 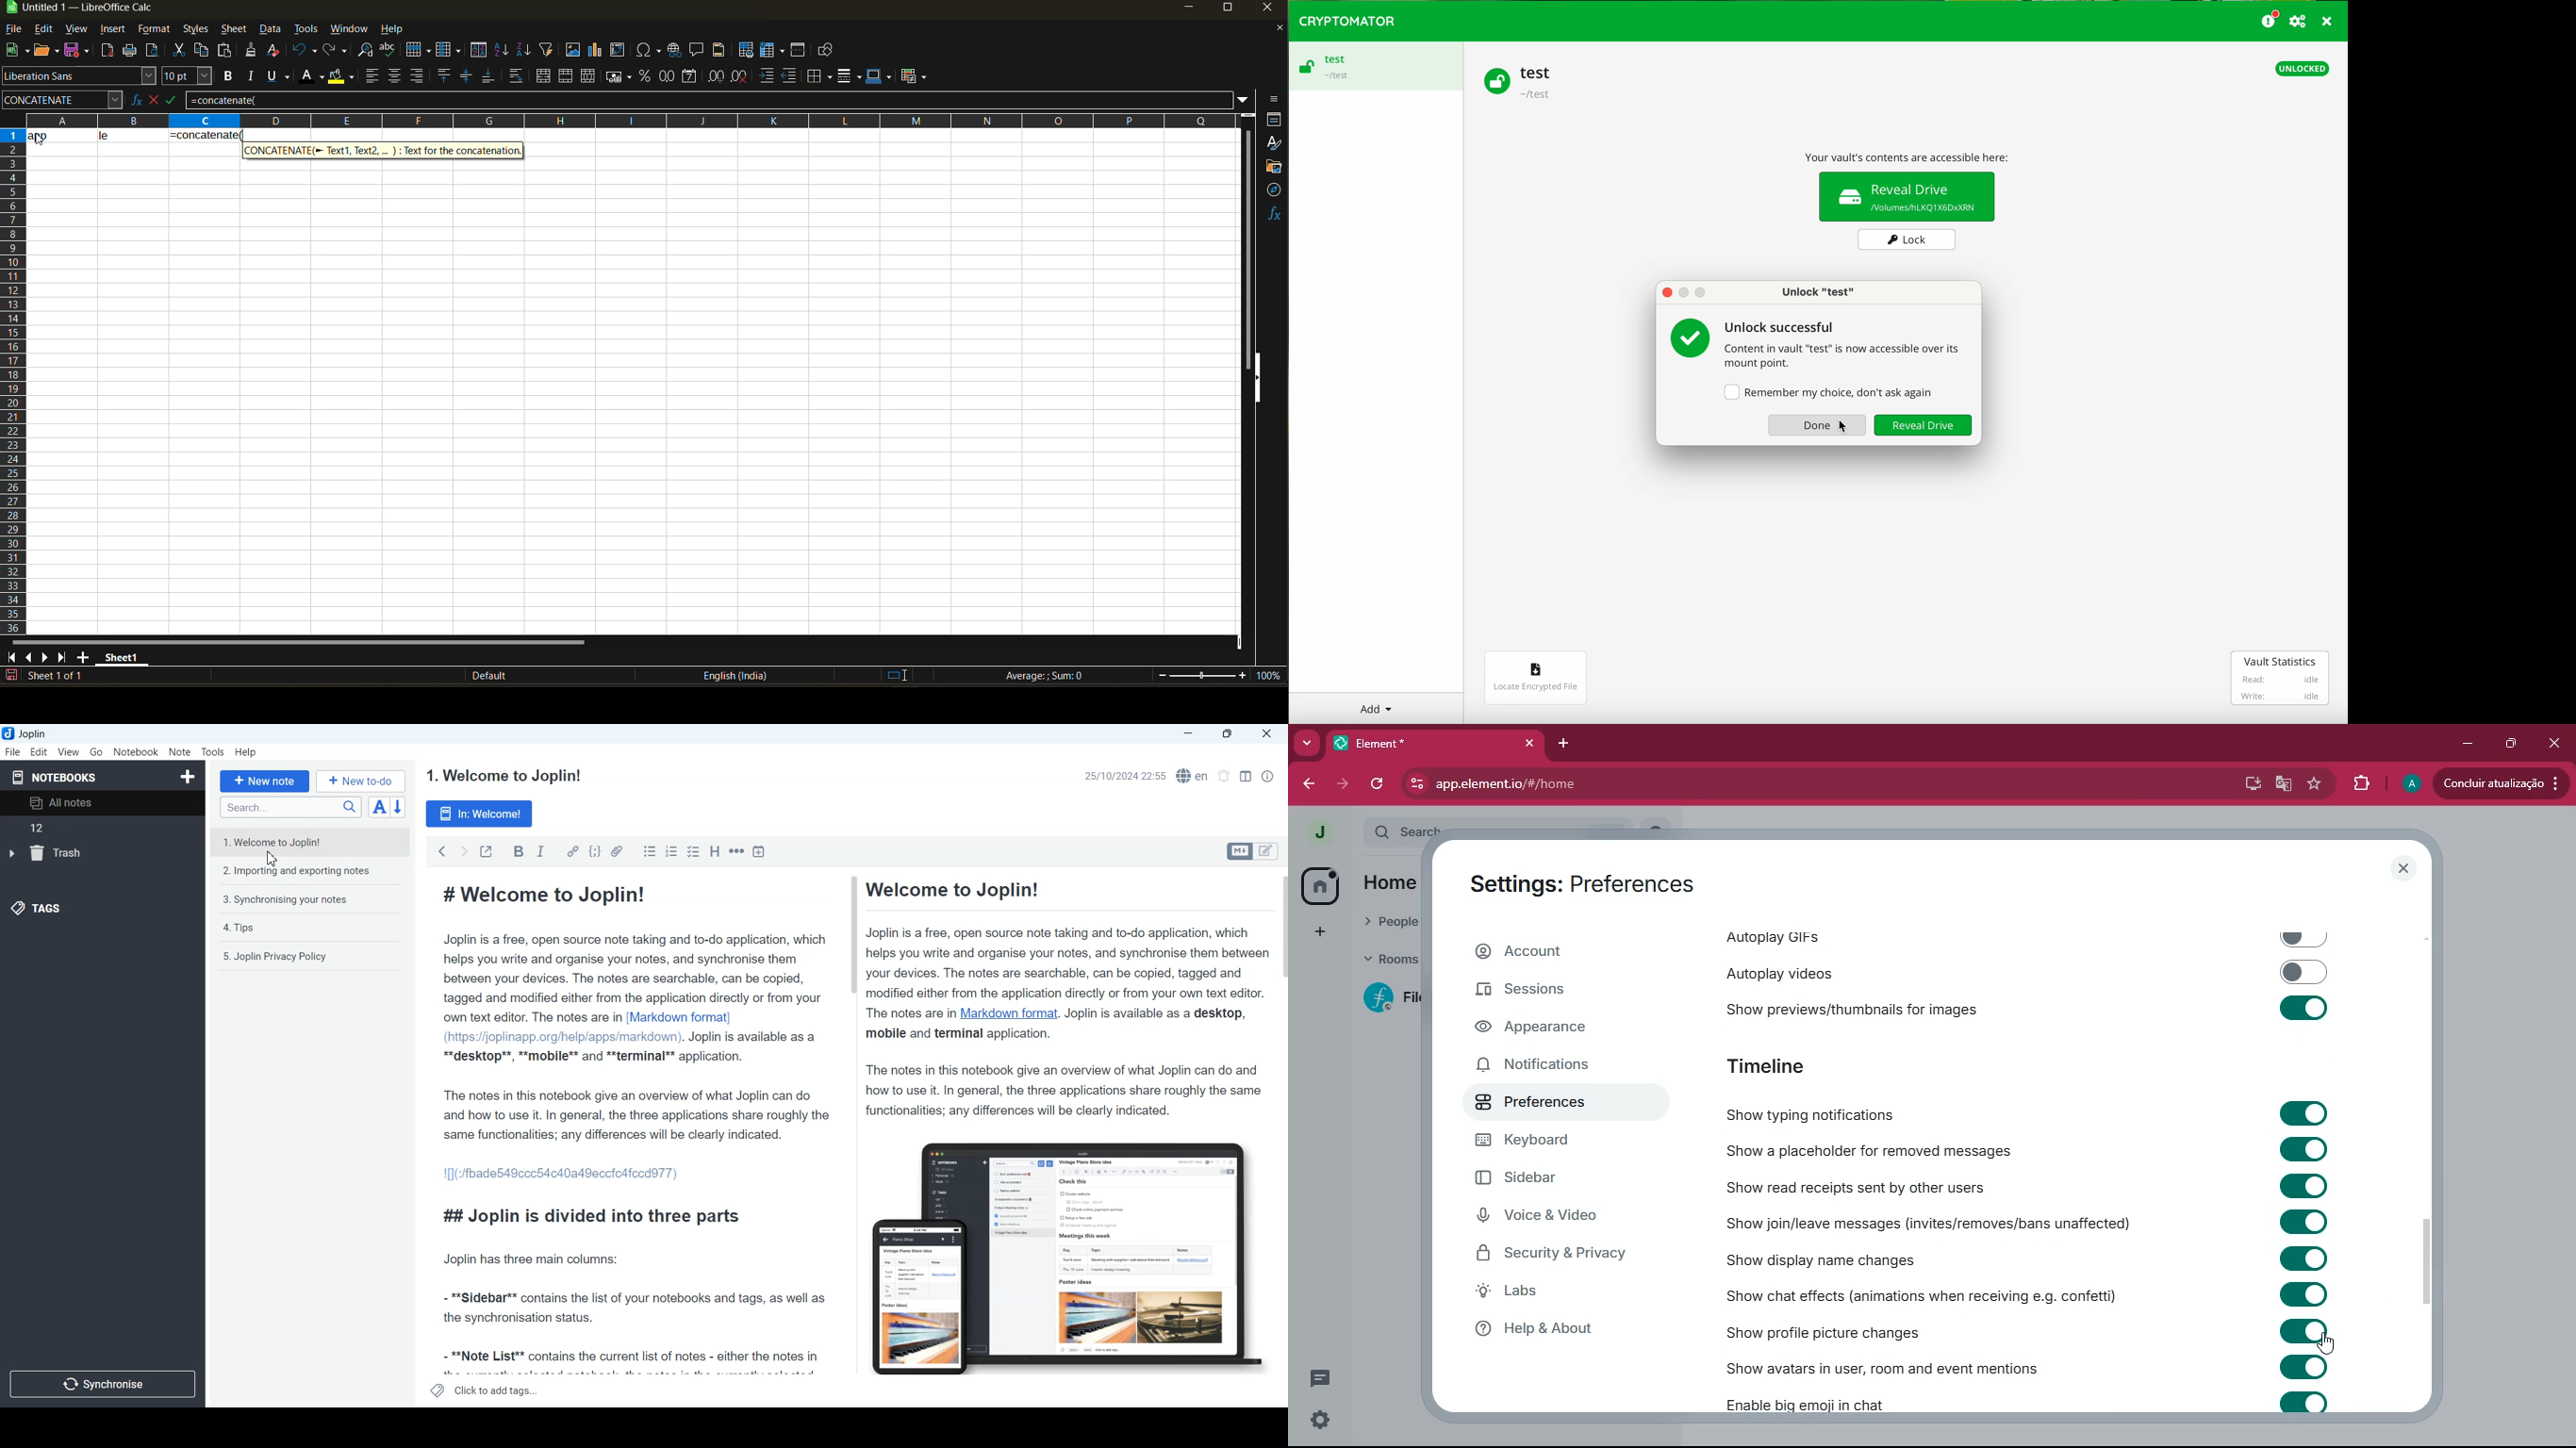 What do you see at coordinates (79, 49) in the screenshot?
I see `save` at bounding box center [79, 49].